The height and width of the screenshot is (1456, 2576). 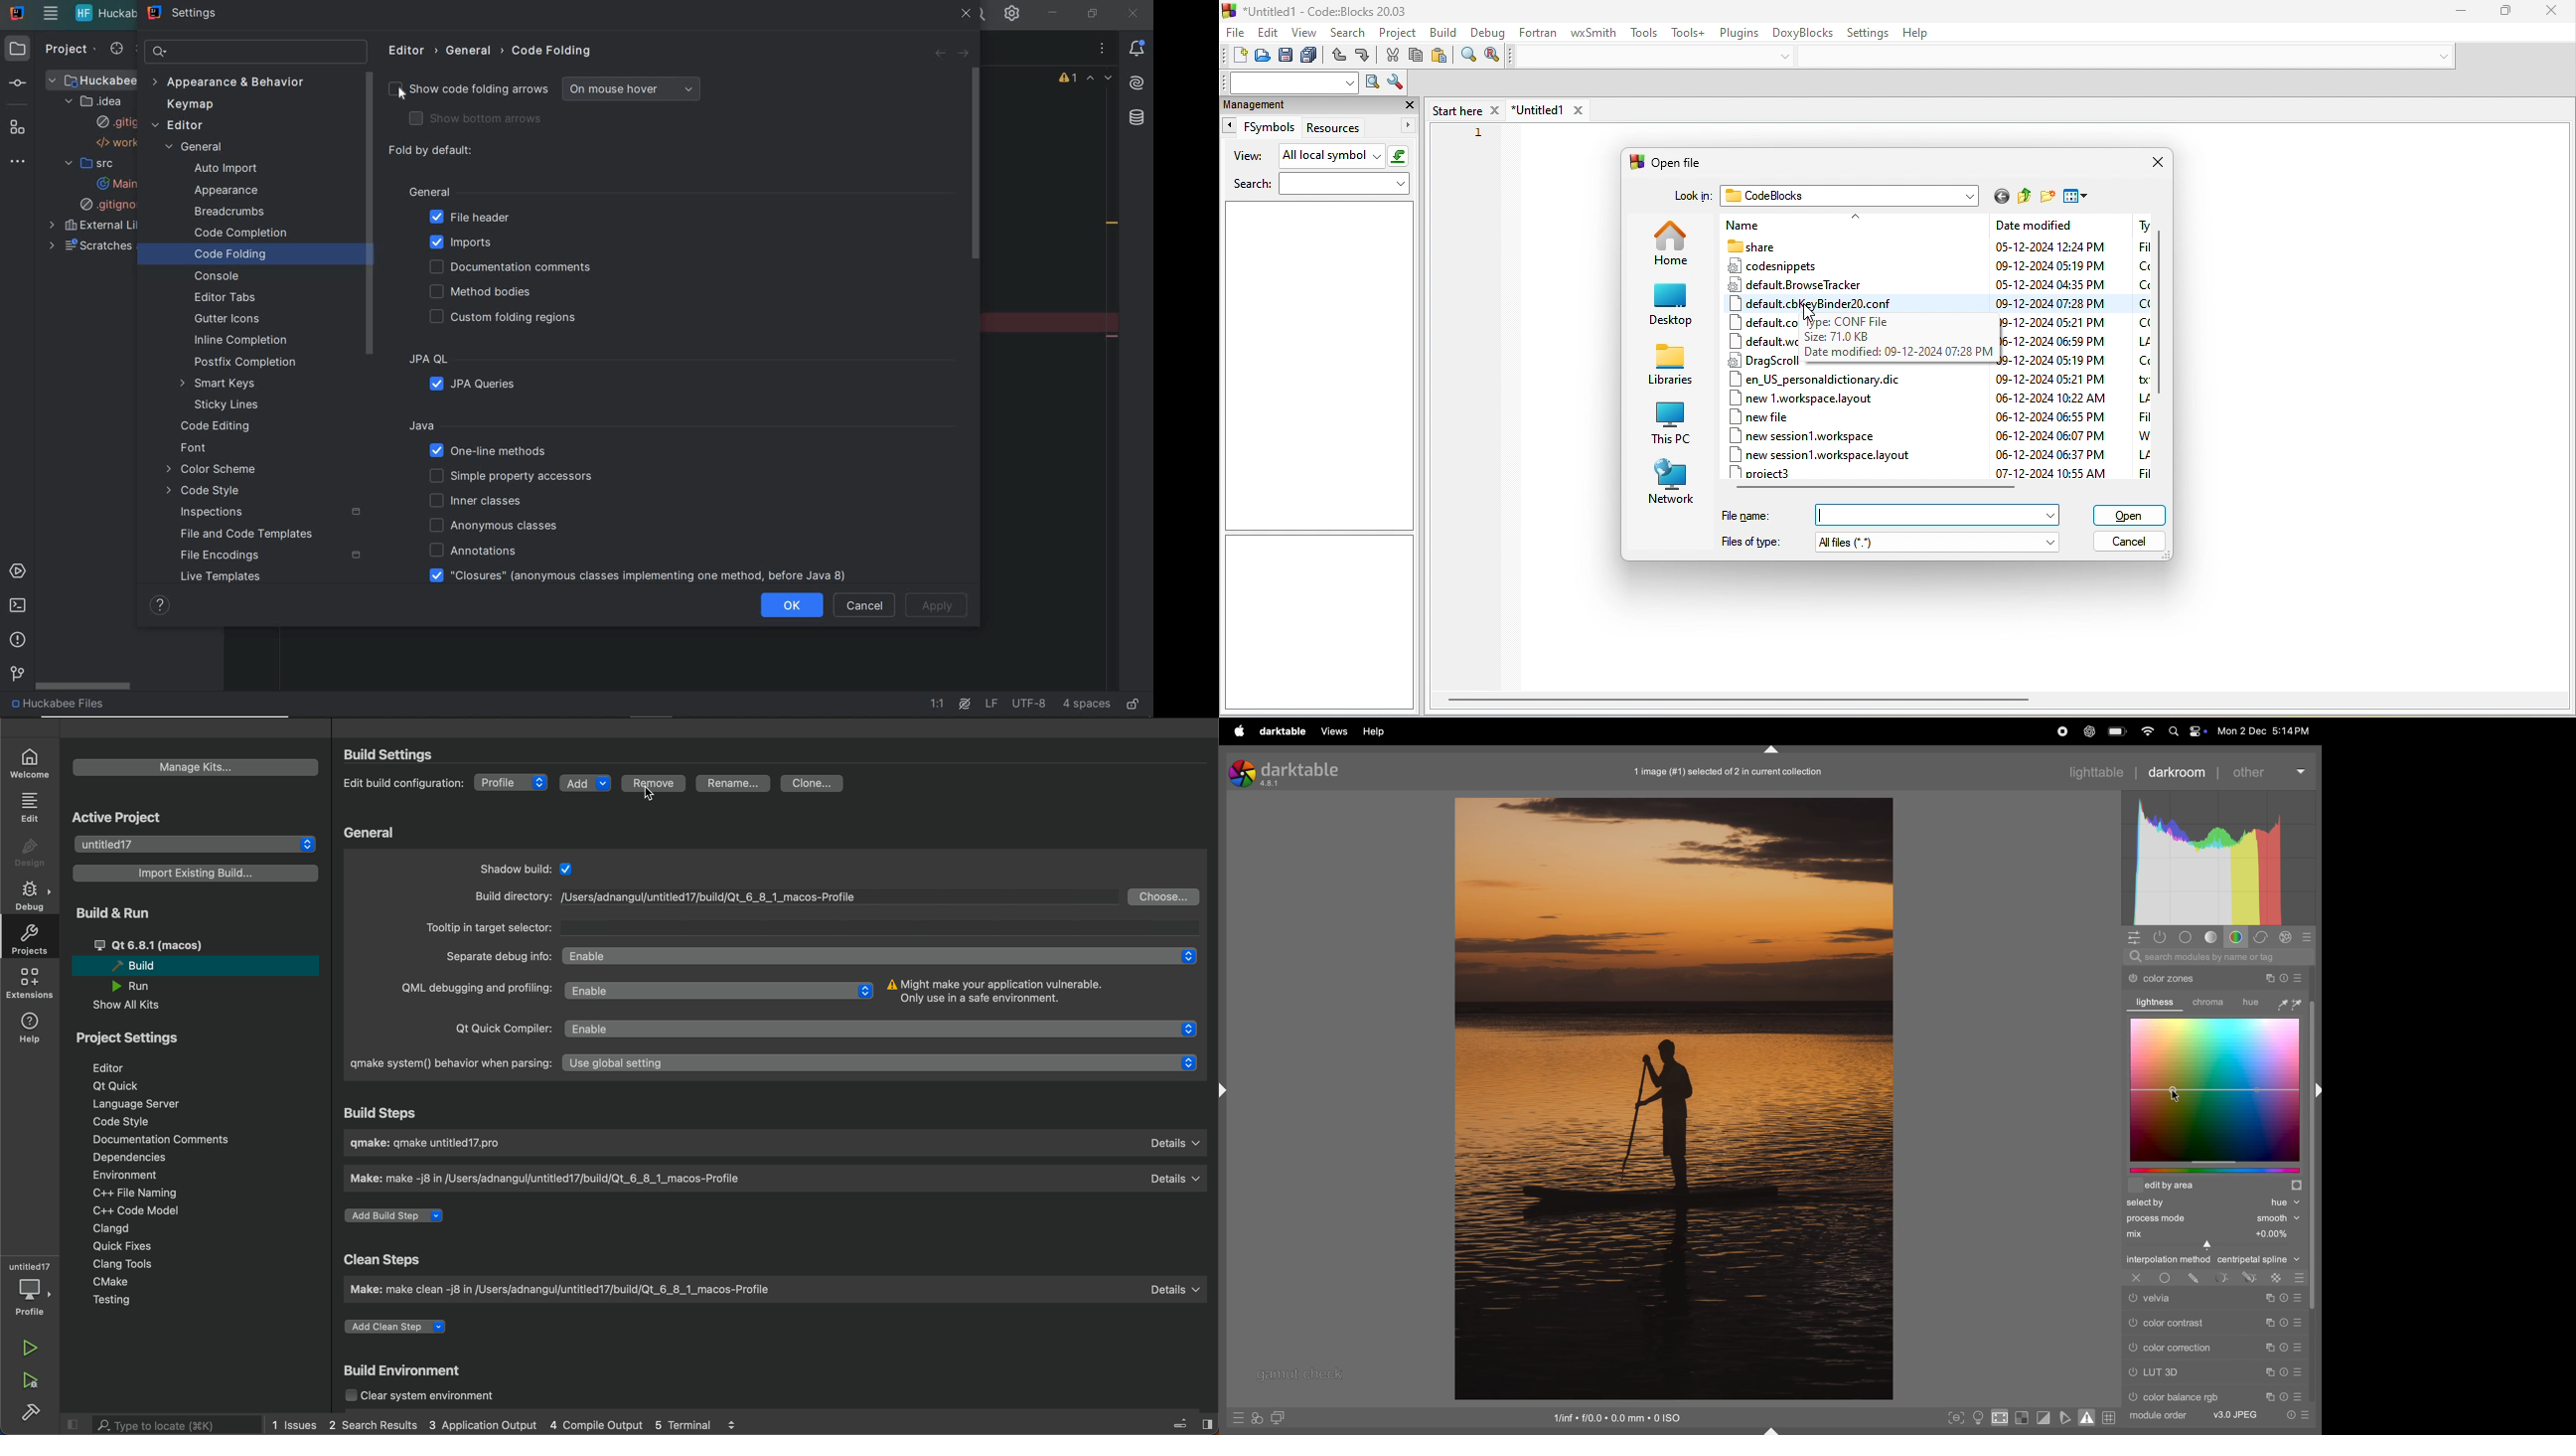 What do you see at coordinates (1869, 544) in the screenshot?
I see `file type` at bounding box center [1869, 544].